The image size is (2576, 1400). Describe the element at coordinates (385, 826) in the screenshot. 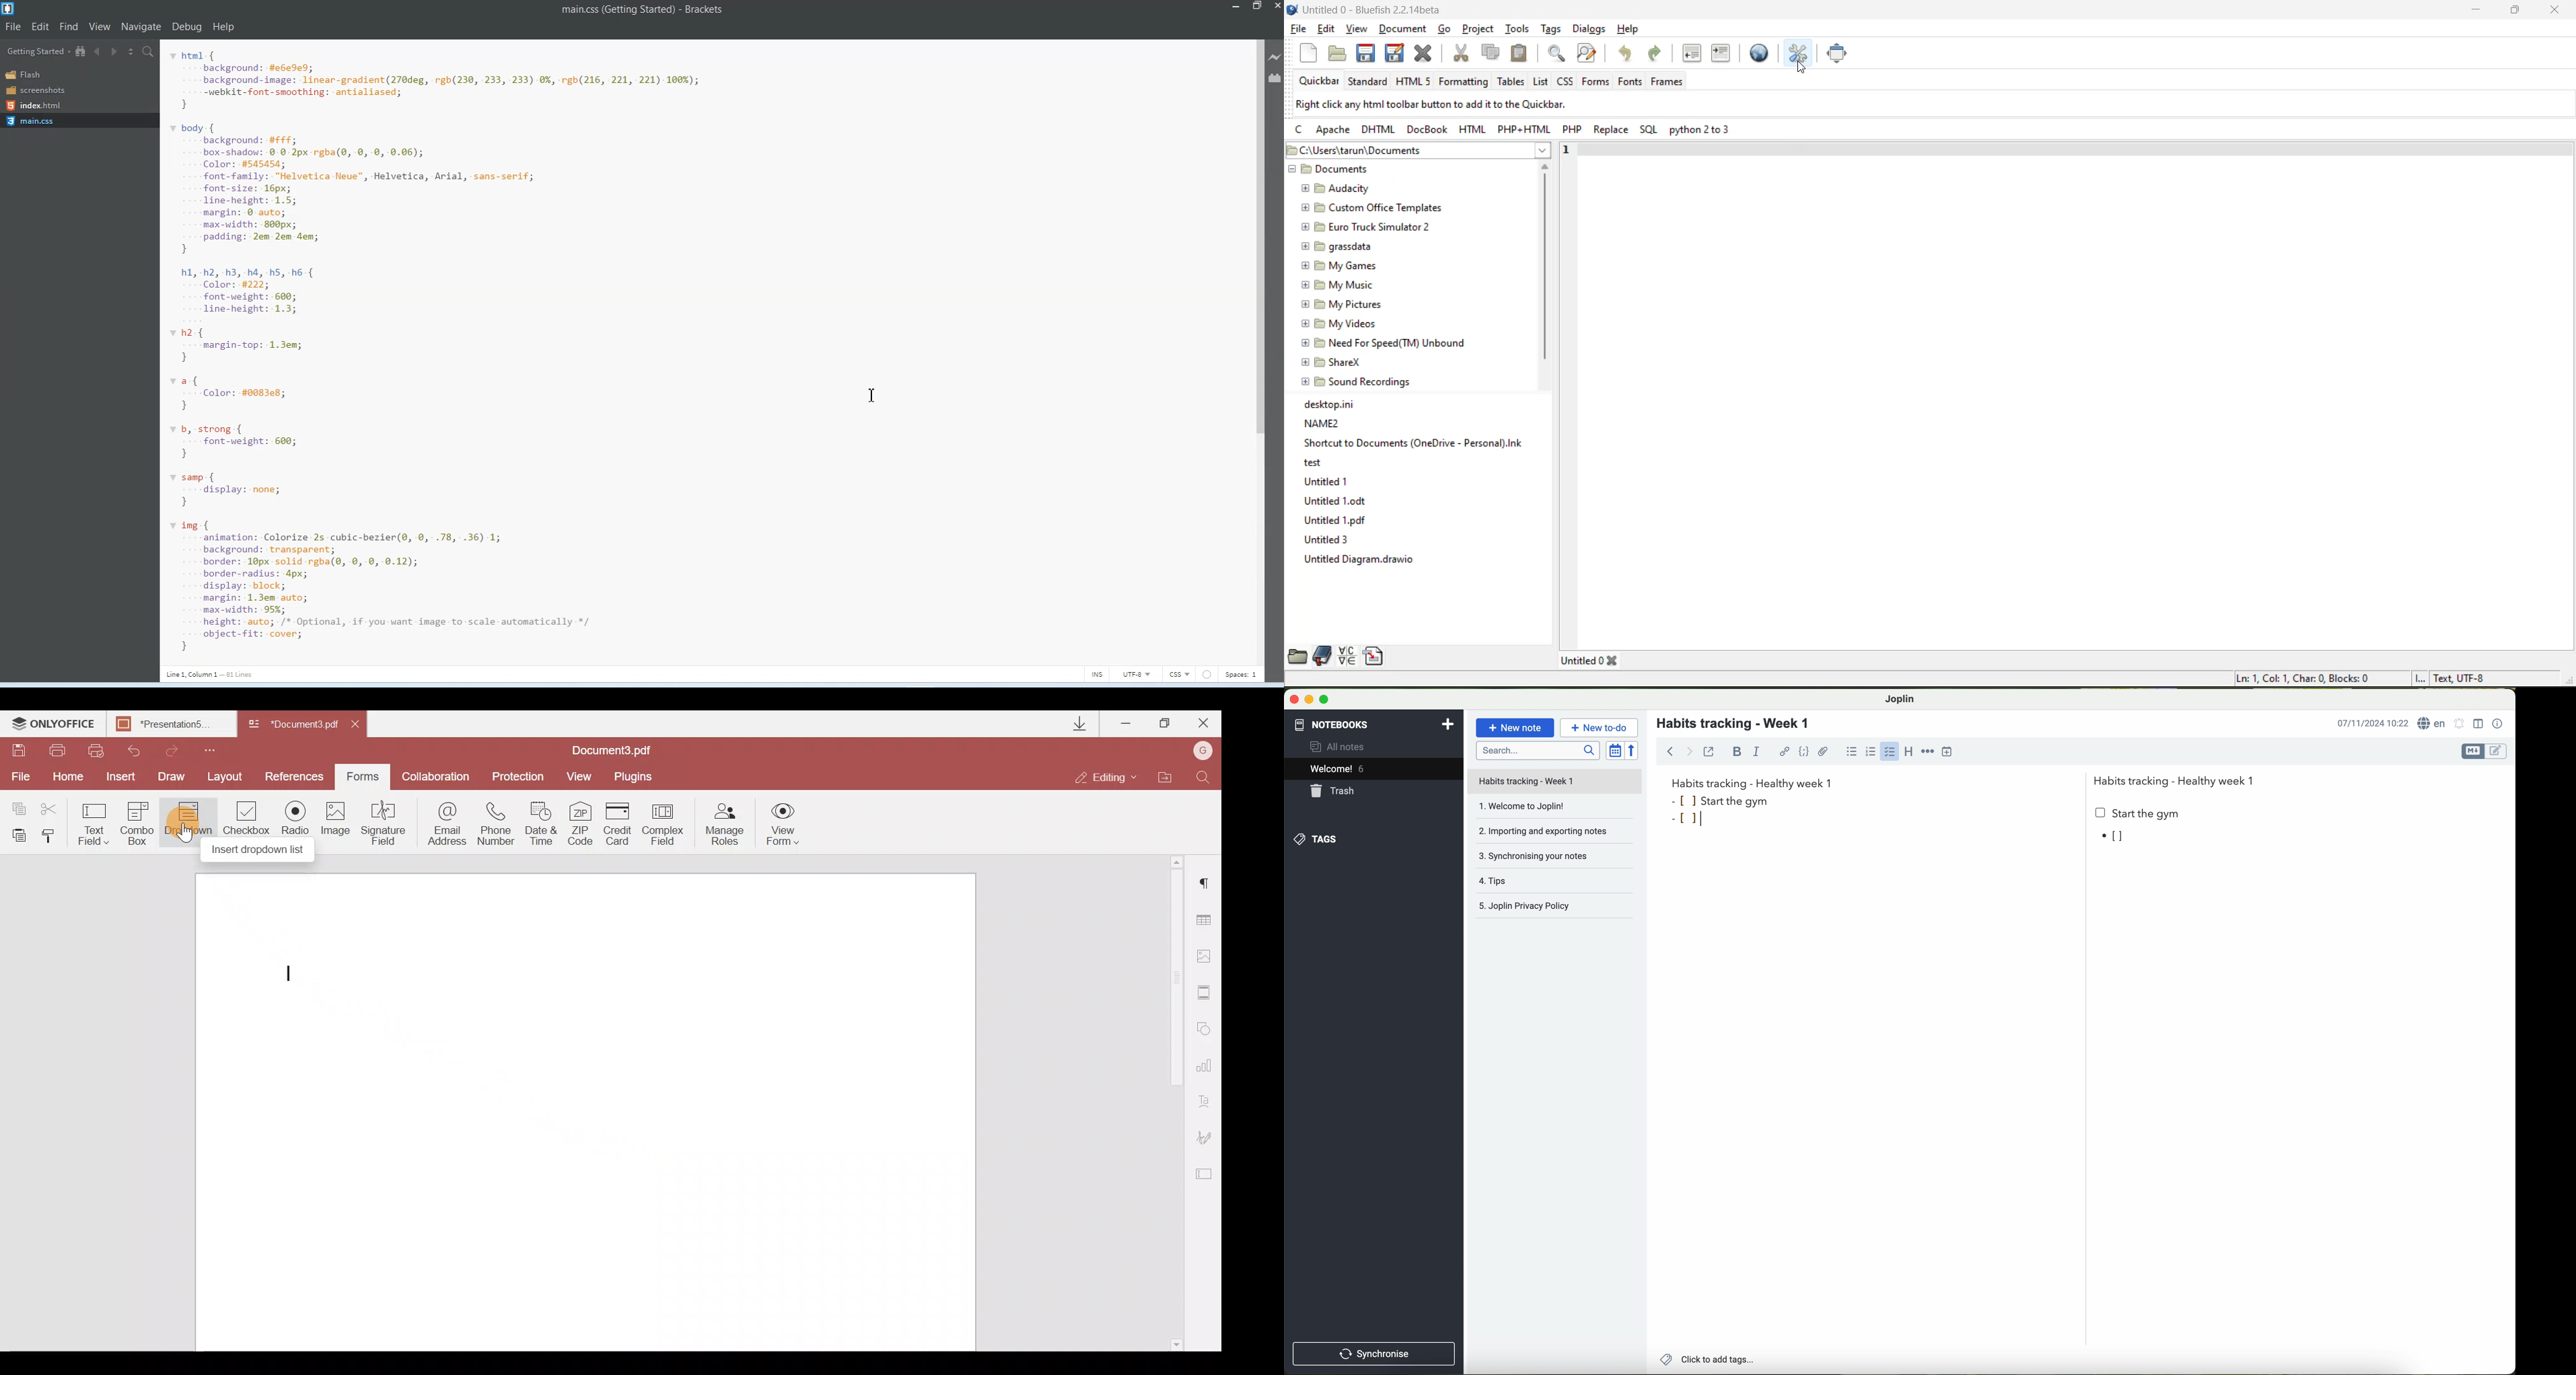

I see `Signature field` at that location.